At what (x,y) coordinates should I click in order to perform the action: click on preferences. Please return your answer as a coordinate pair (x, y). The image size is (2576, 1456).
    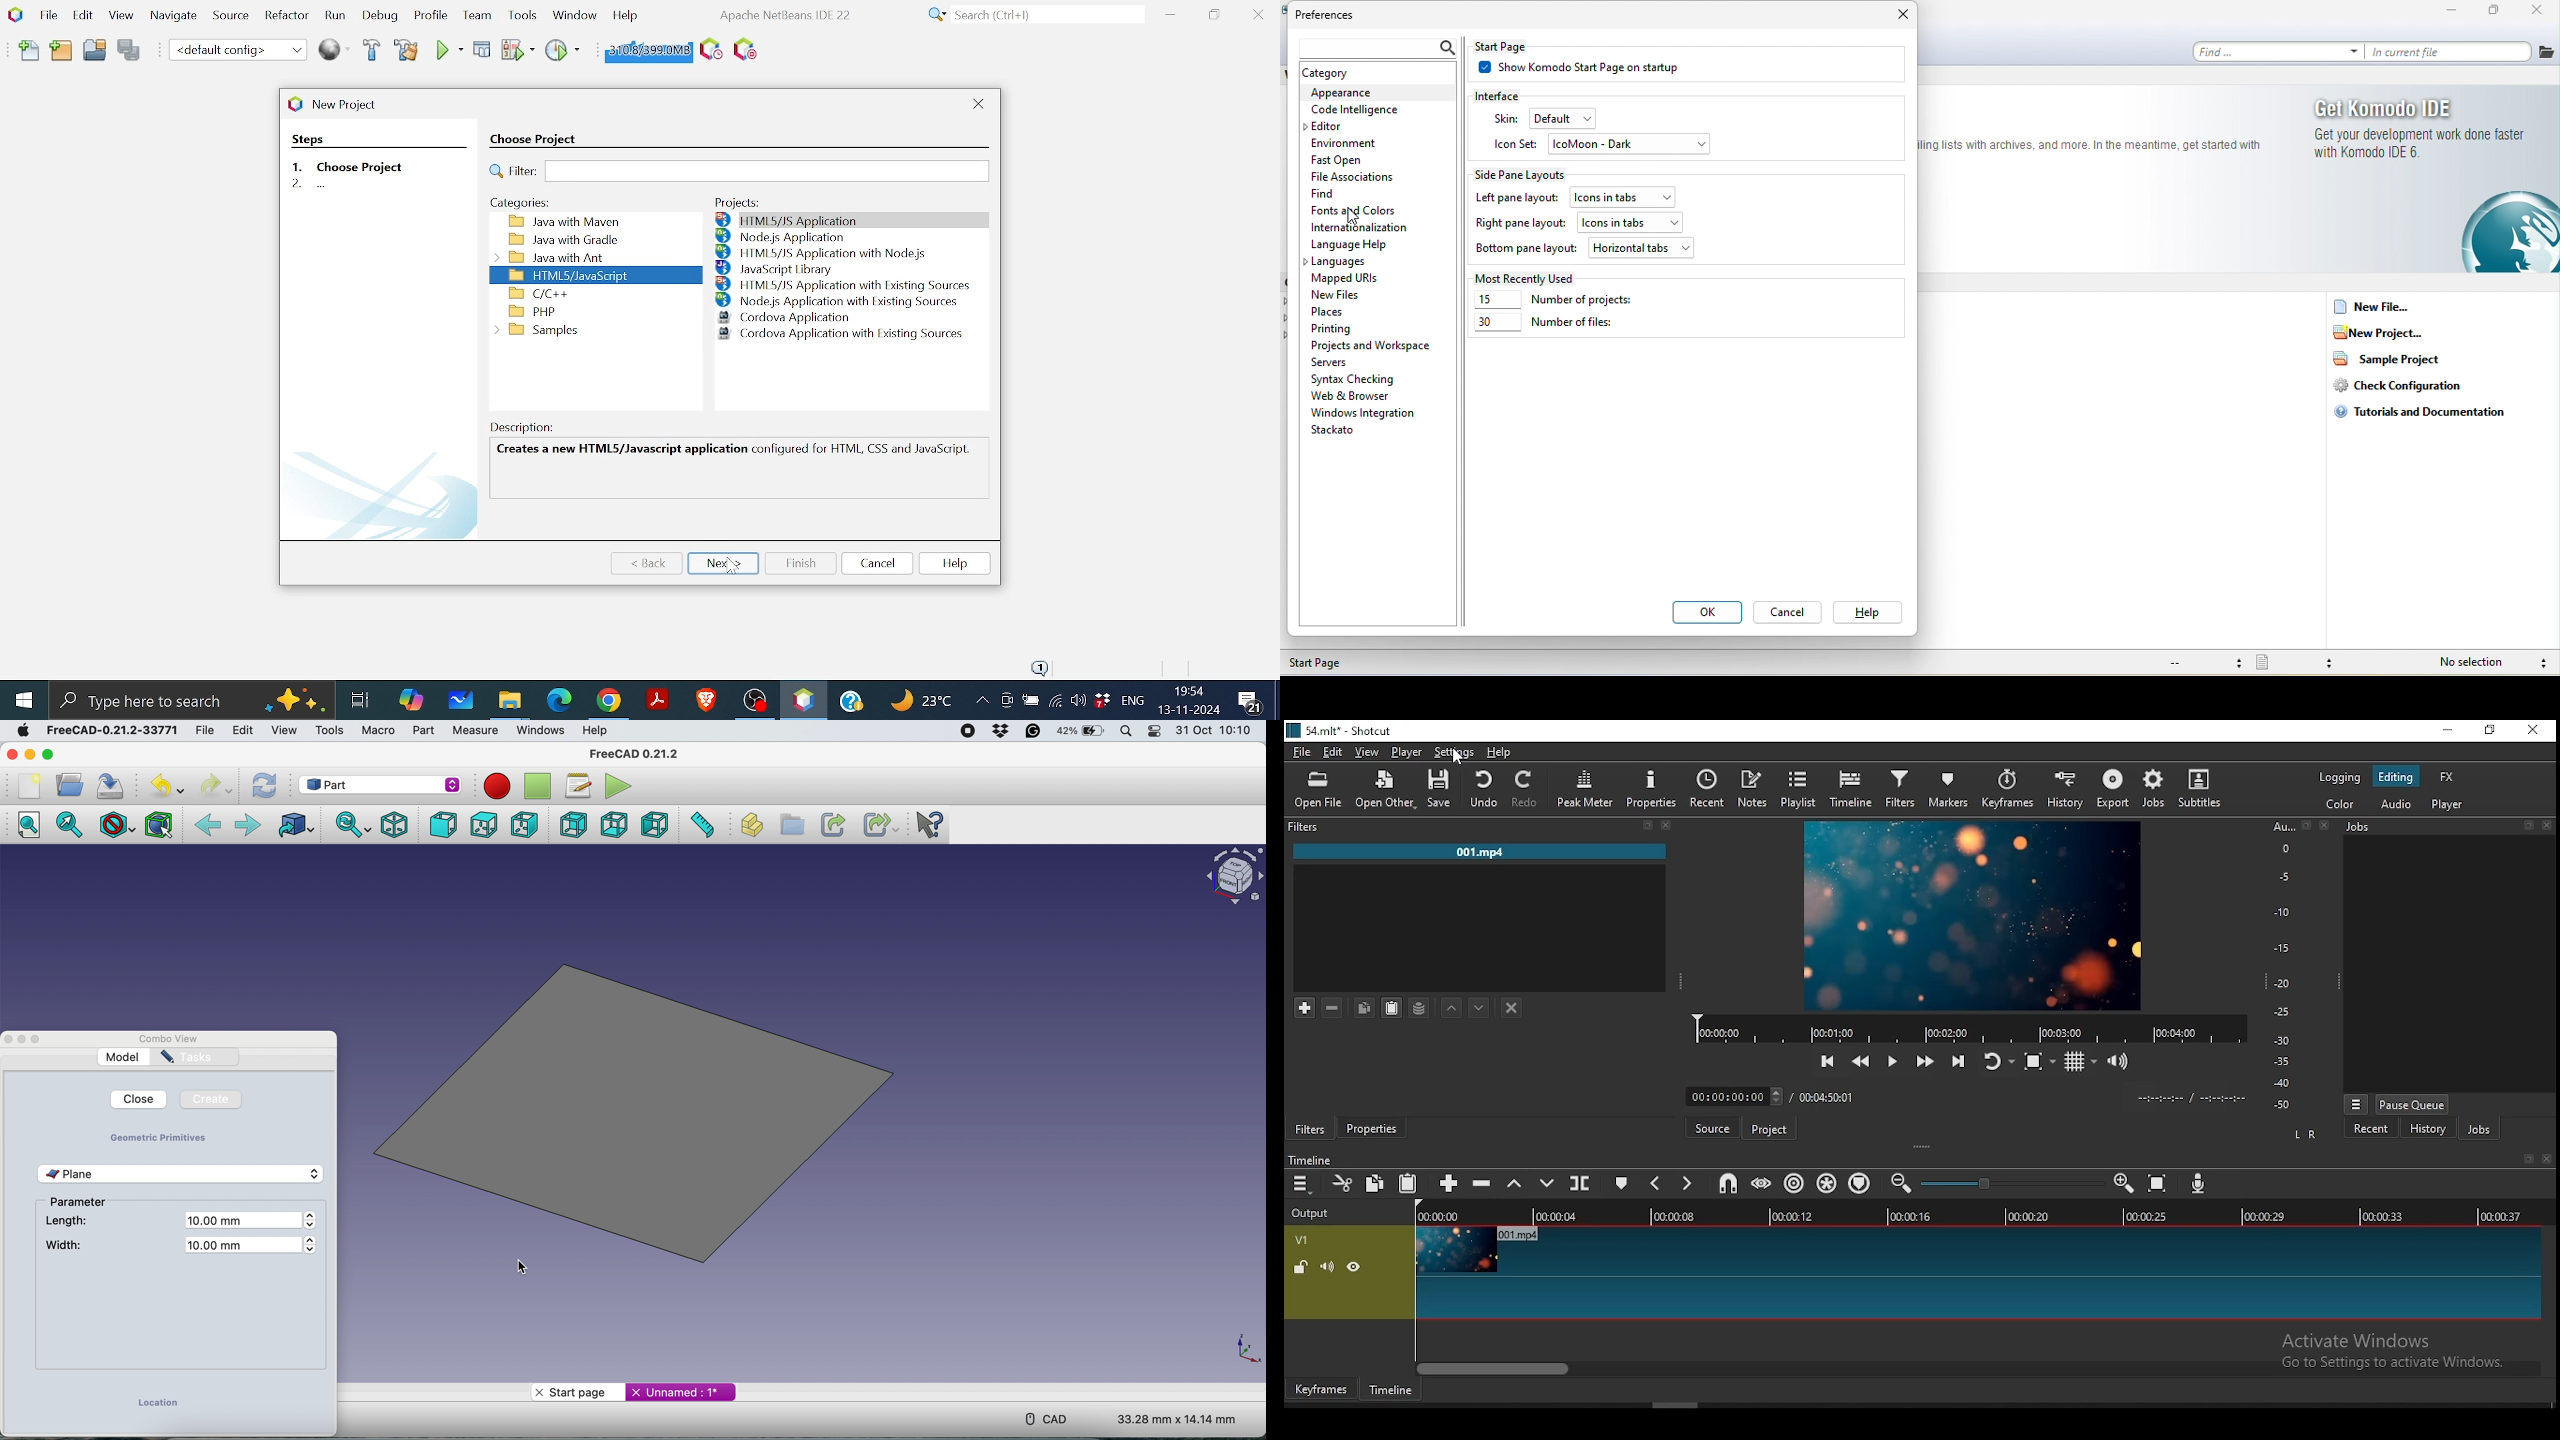
    Looking at the image, I should click on (1334, 16).